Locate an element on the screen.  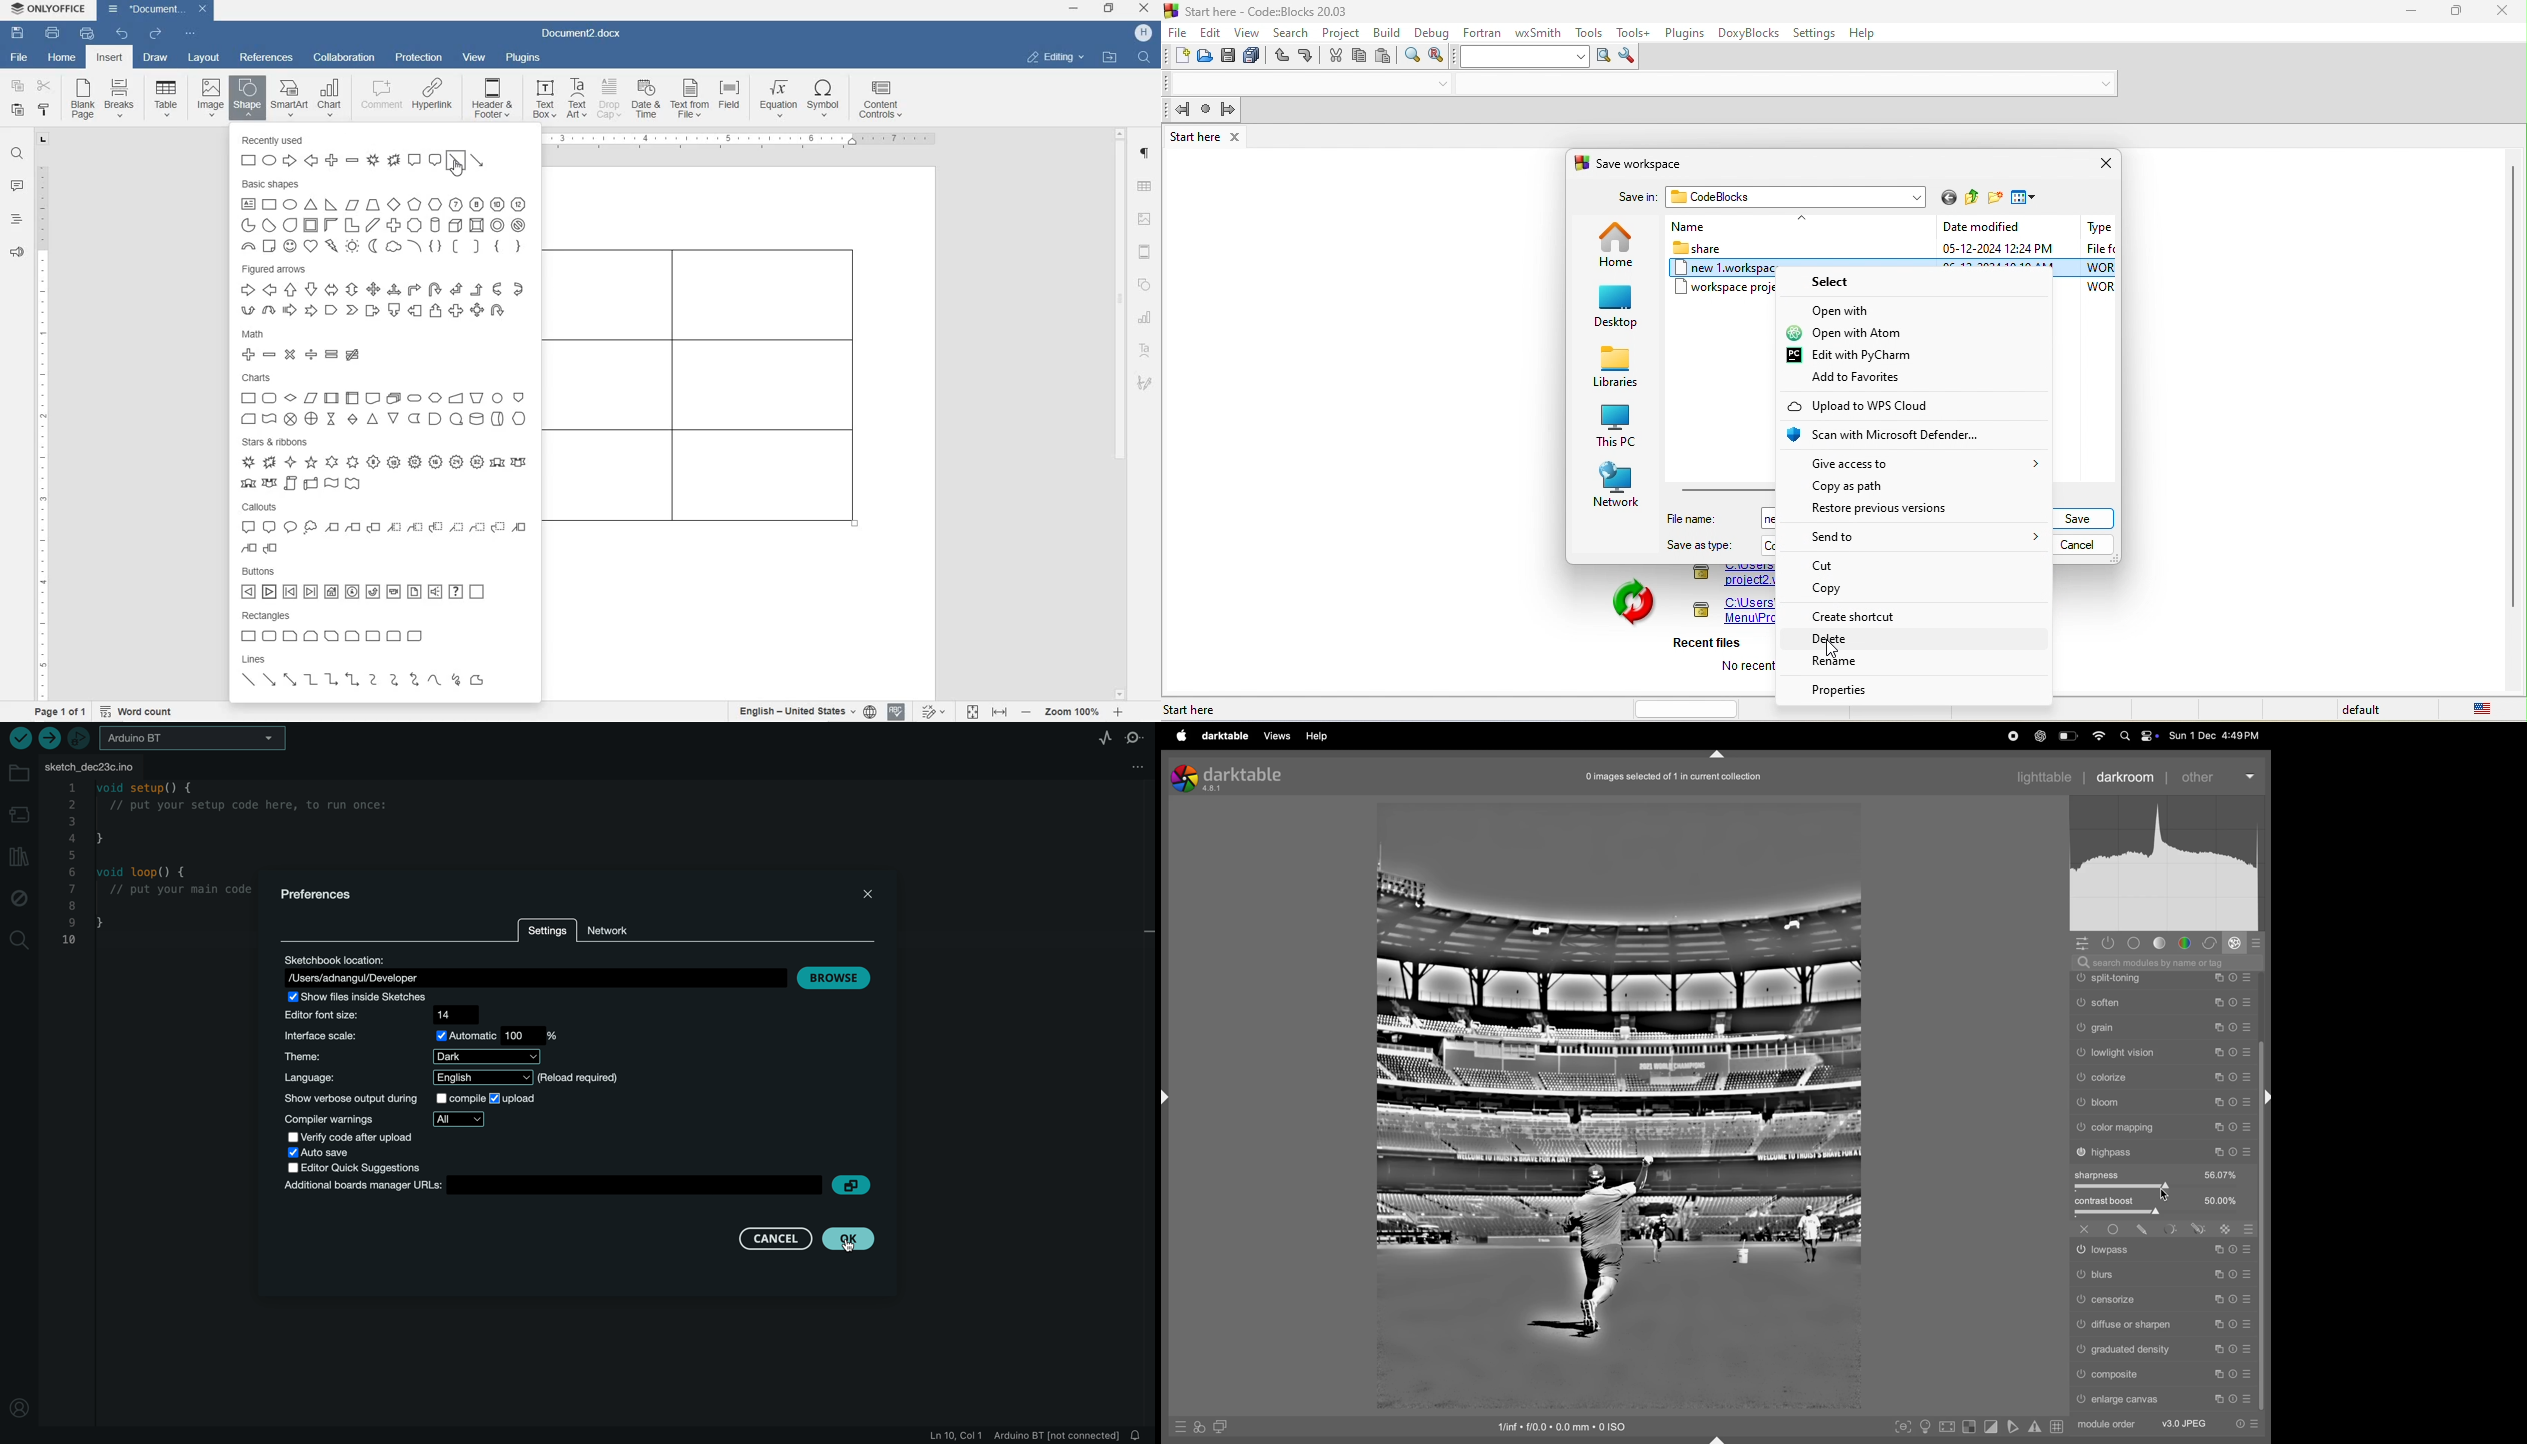
shape is located at coordinates (1145, 284).